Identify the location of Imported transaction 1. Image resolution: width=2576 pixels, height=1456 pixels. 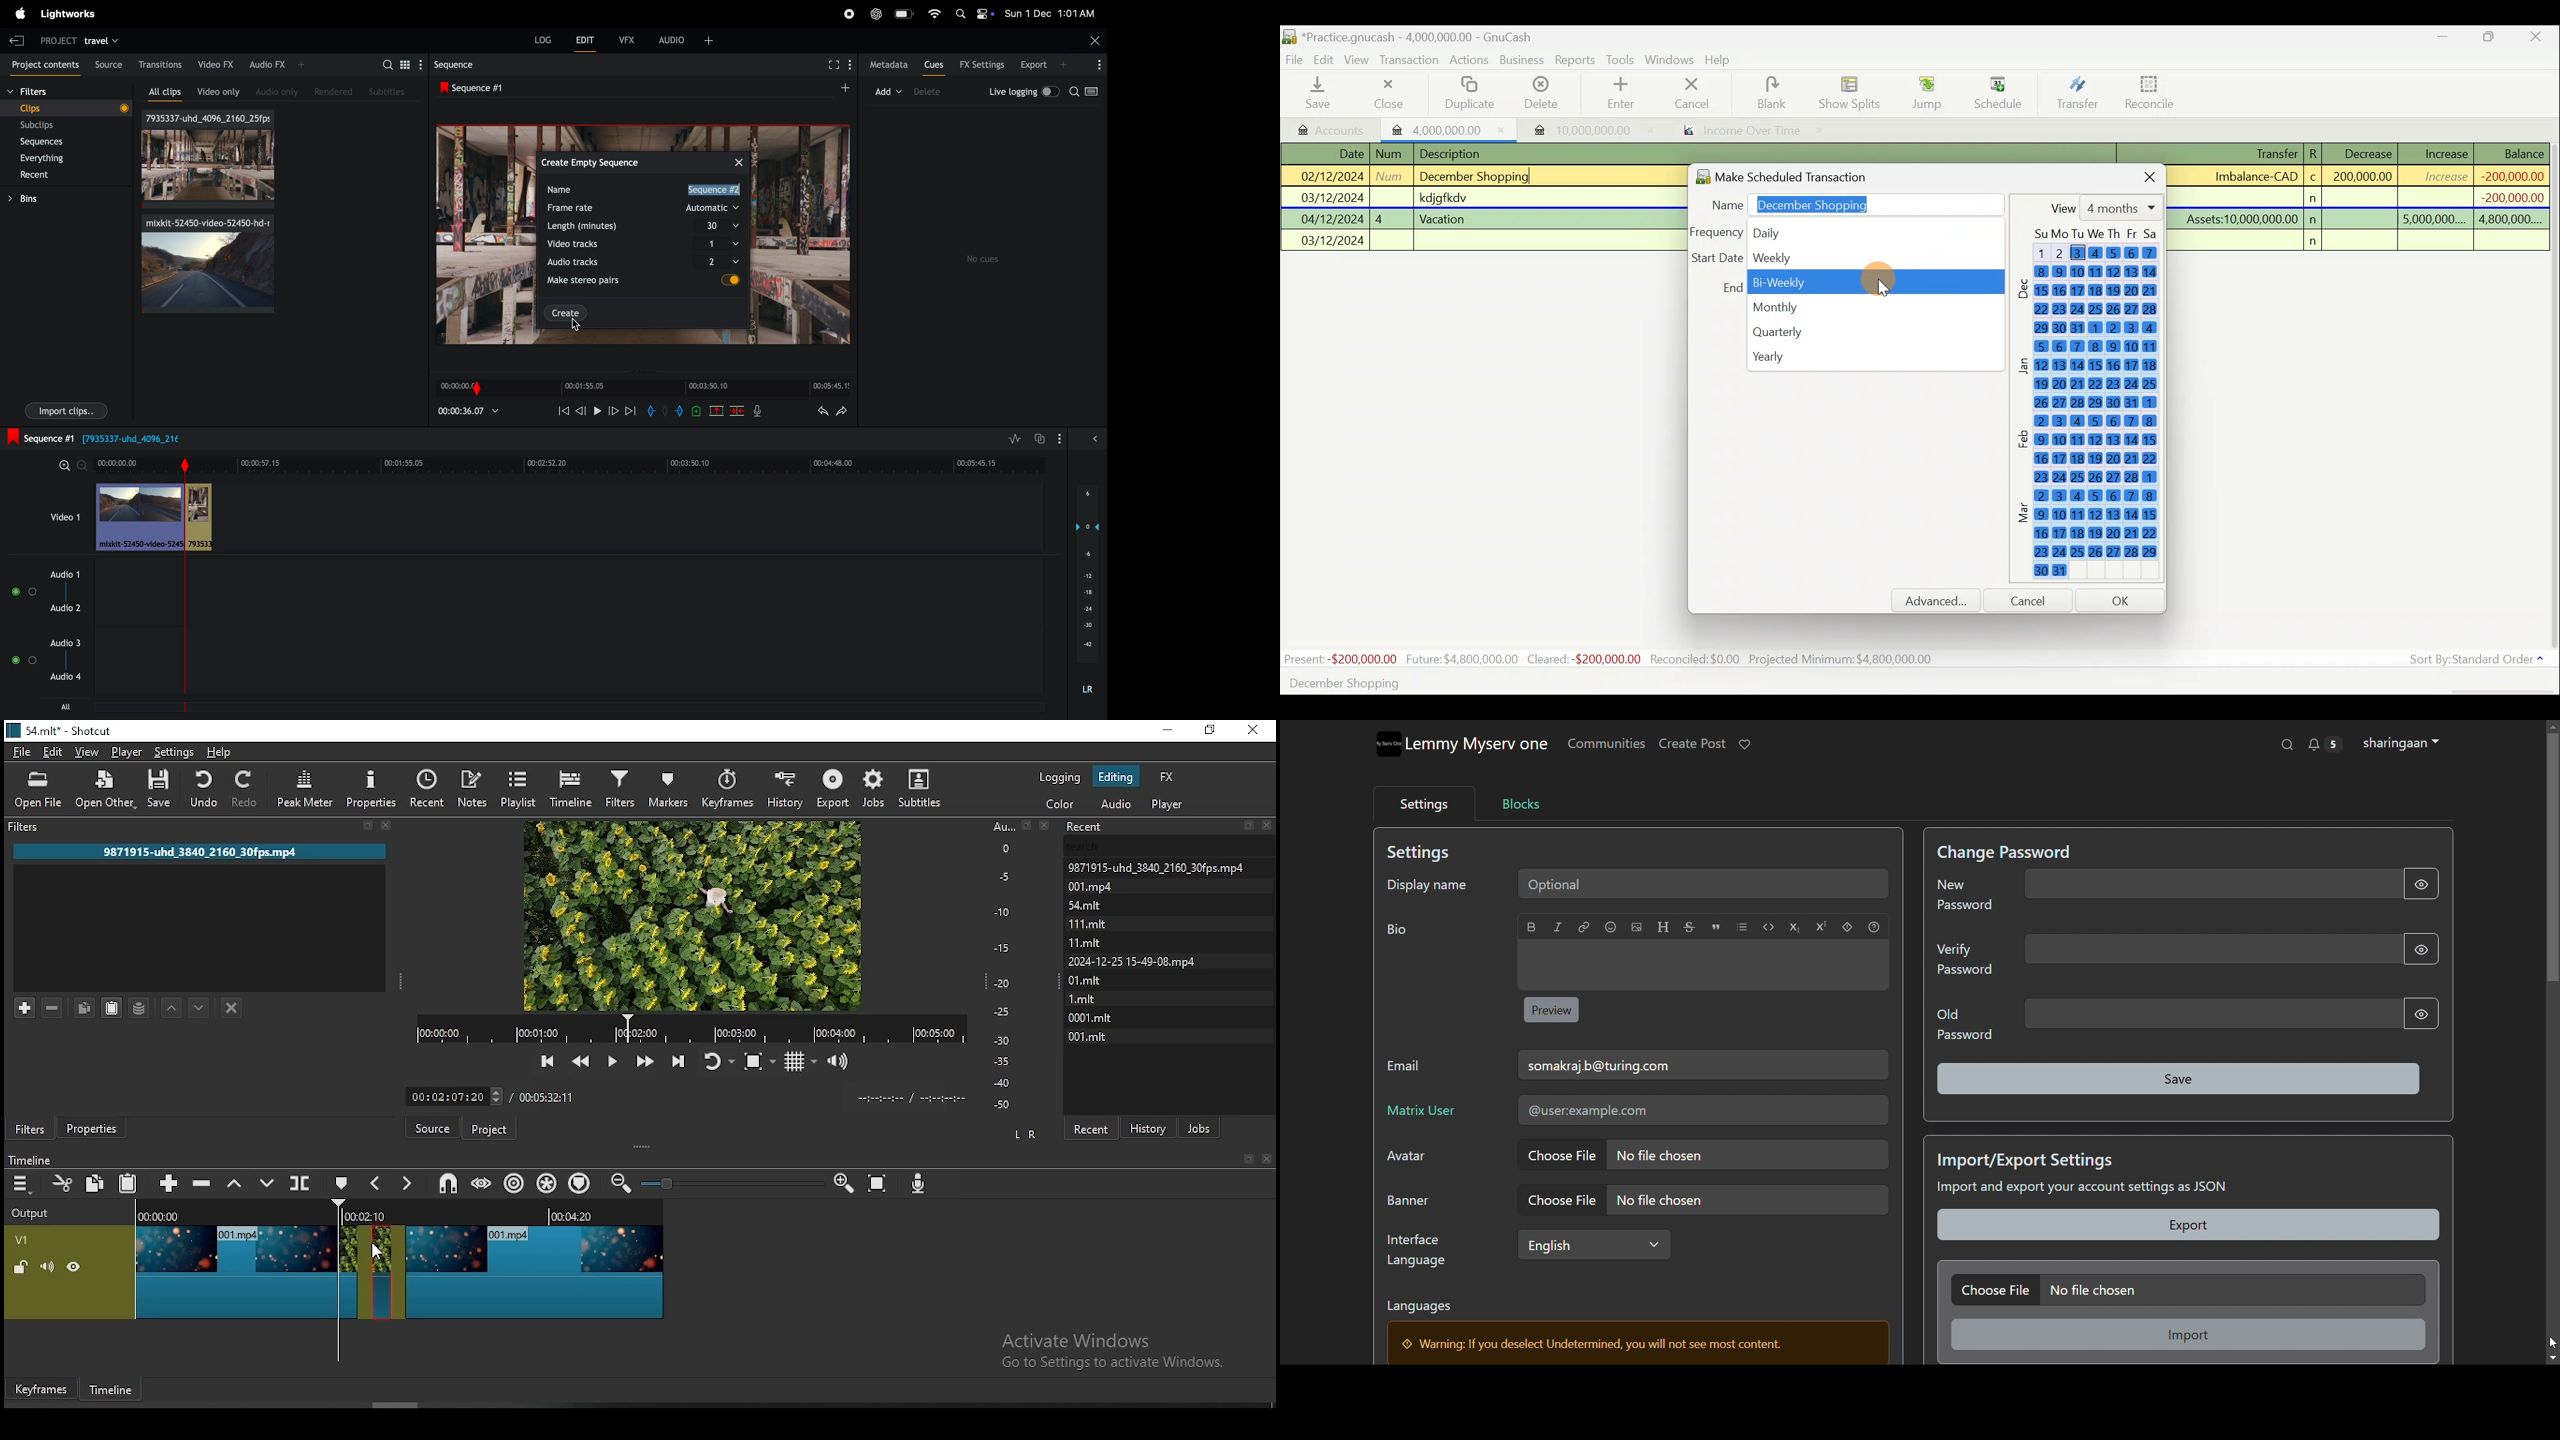
(1449, 129).